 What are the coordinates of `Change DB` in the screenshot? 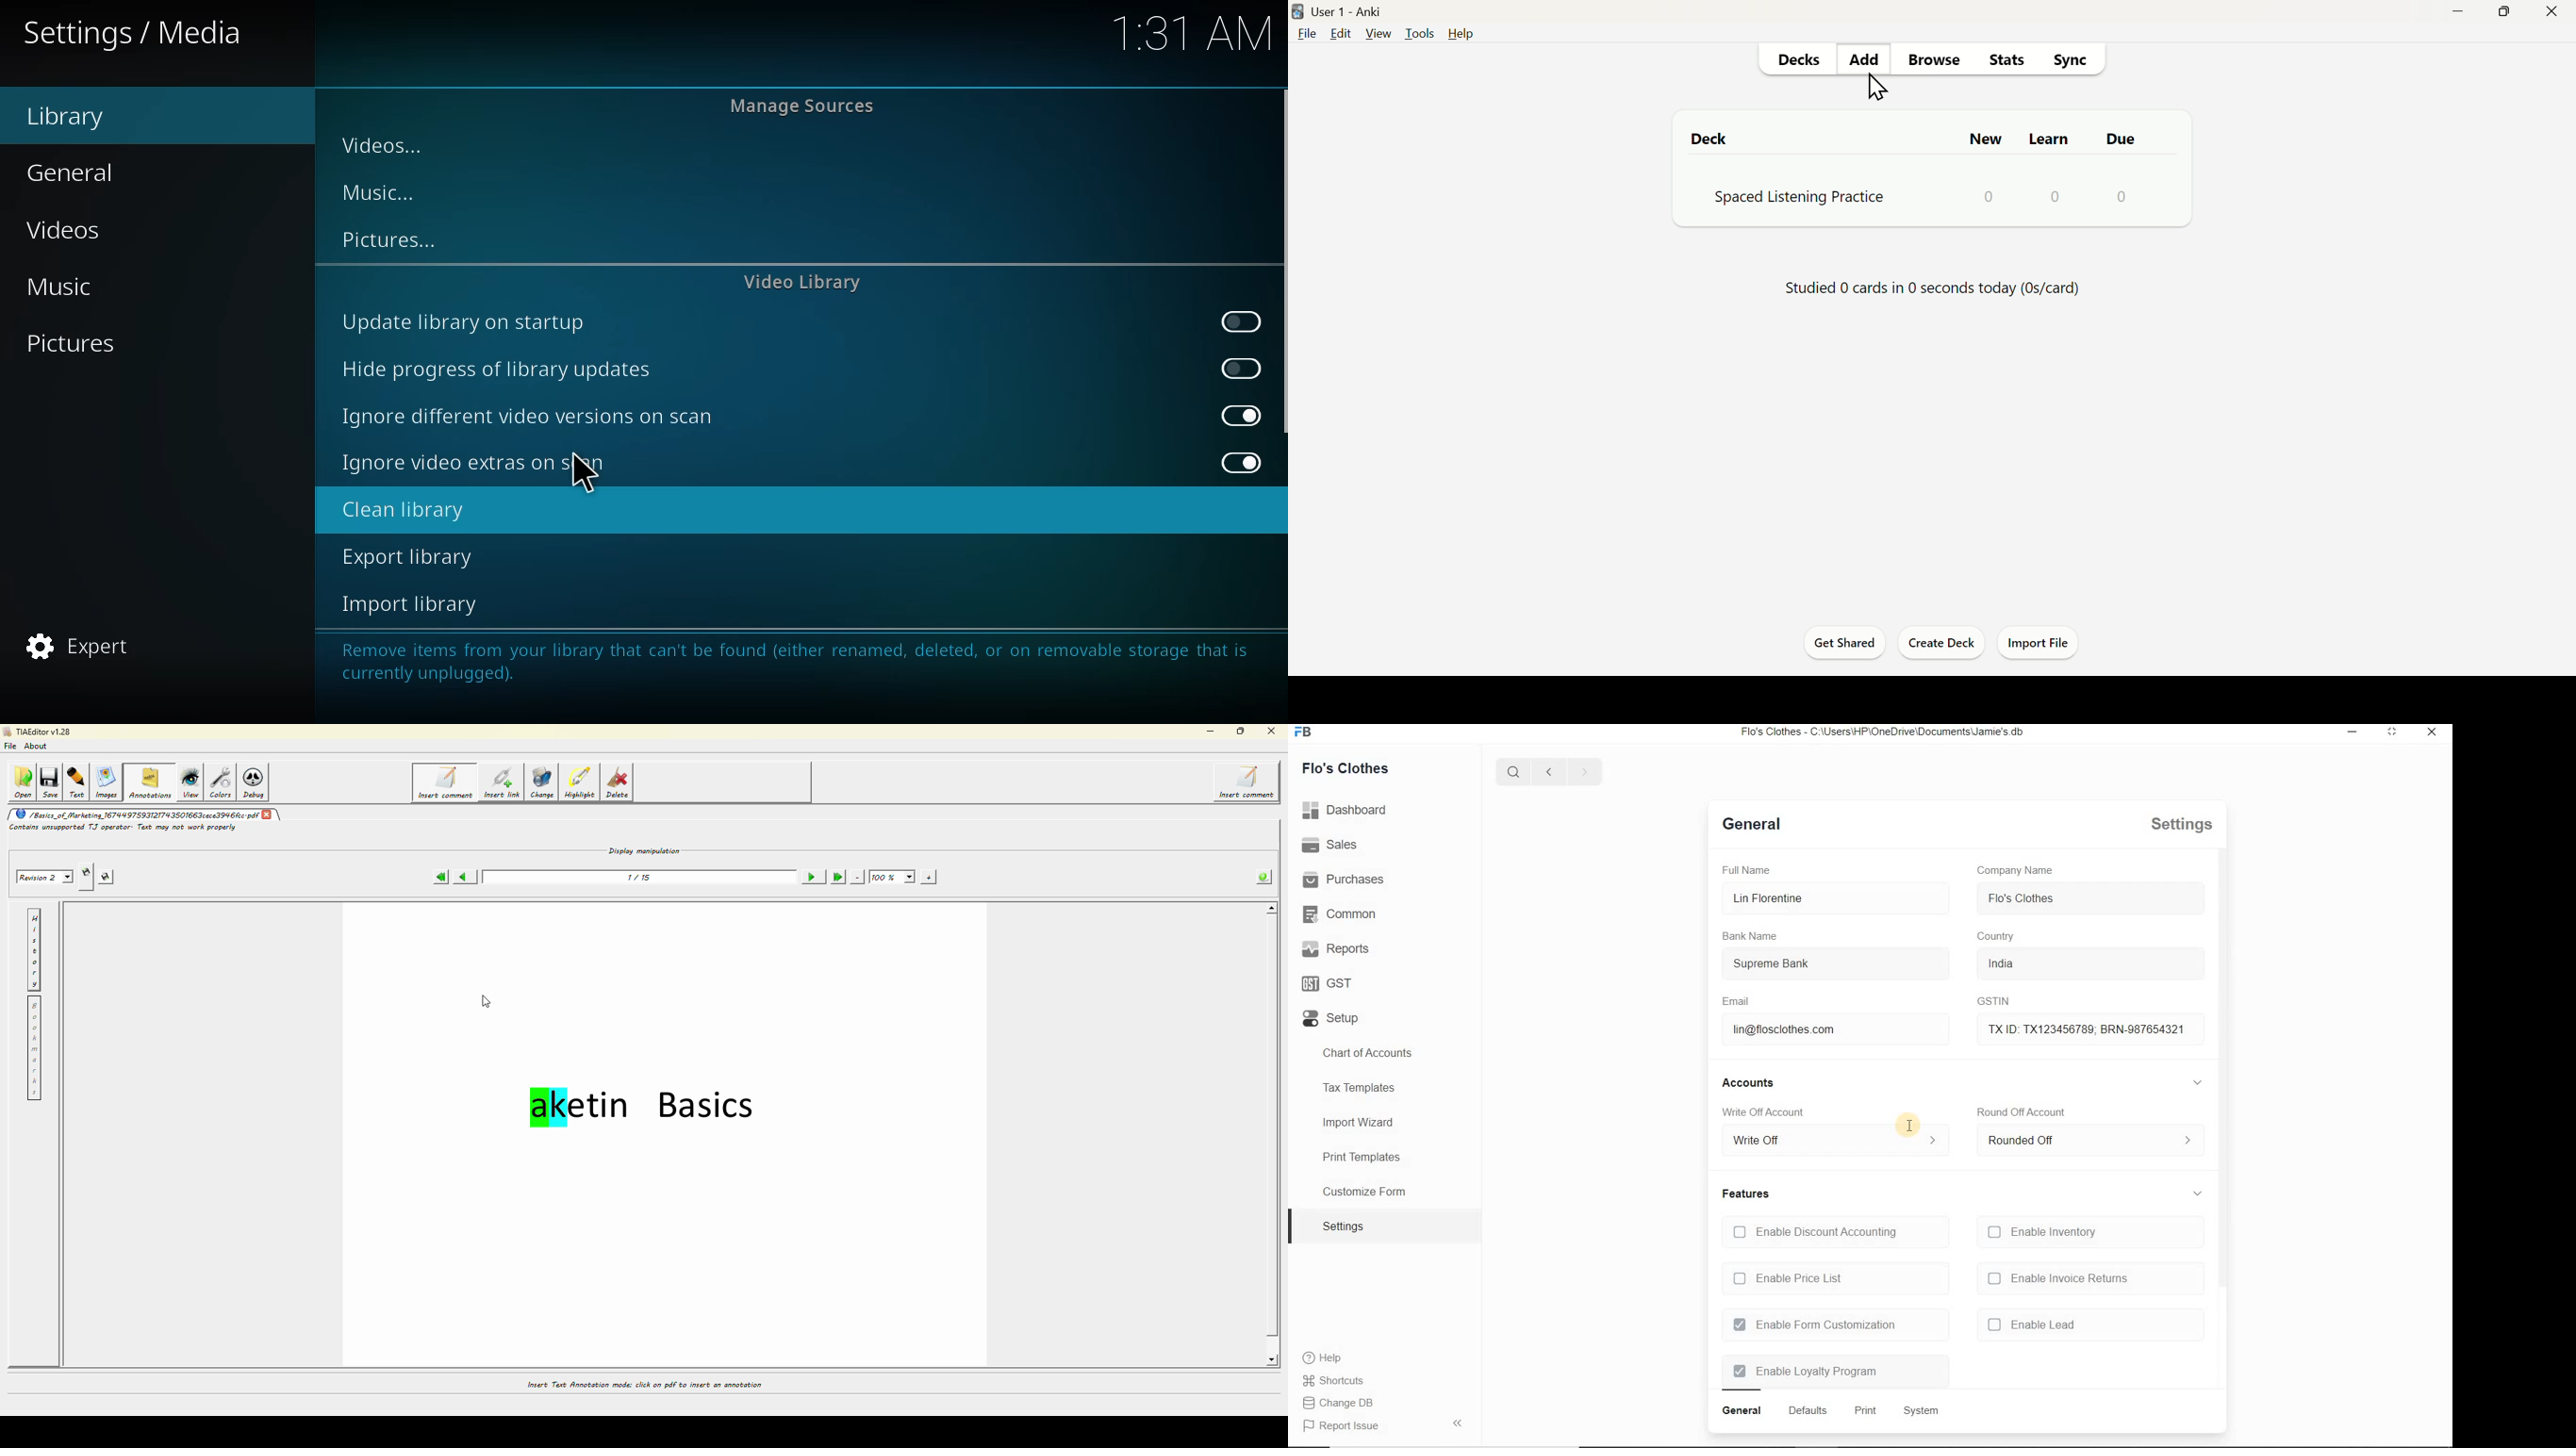 It's located at (1339, 1404).